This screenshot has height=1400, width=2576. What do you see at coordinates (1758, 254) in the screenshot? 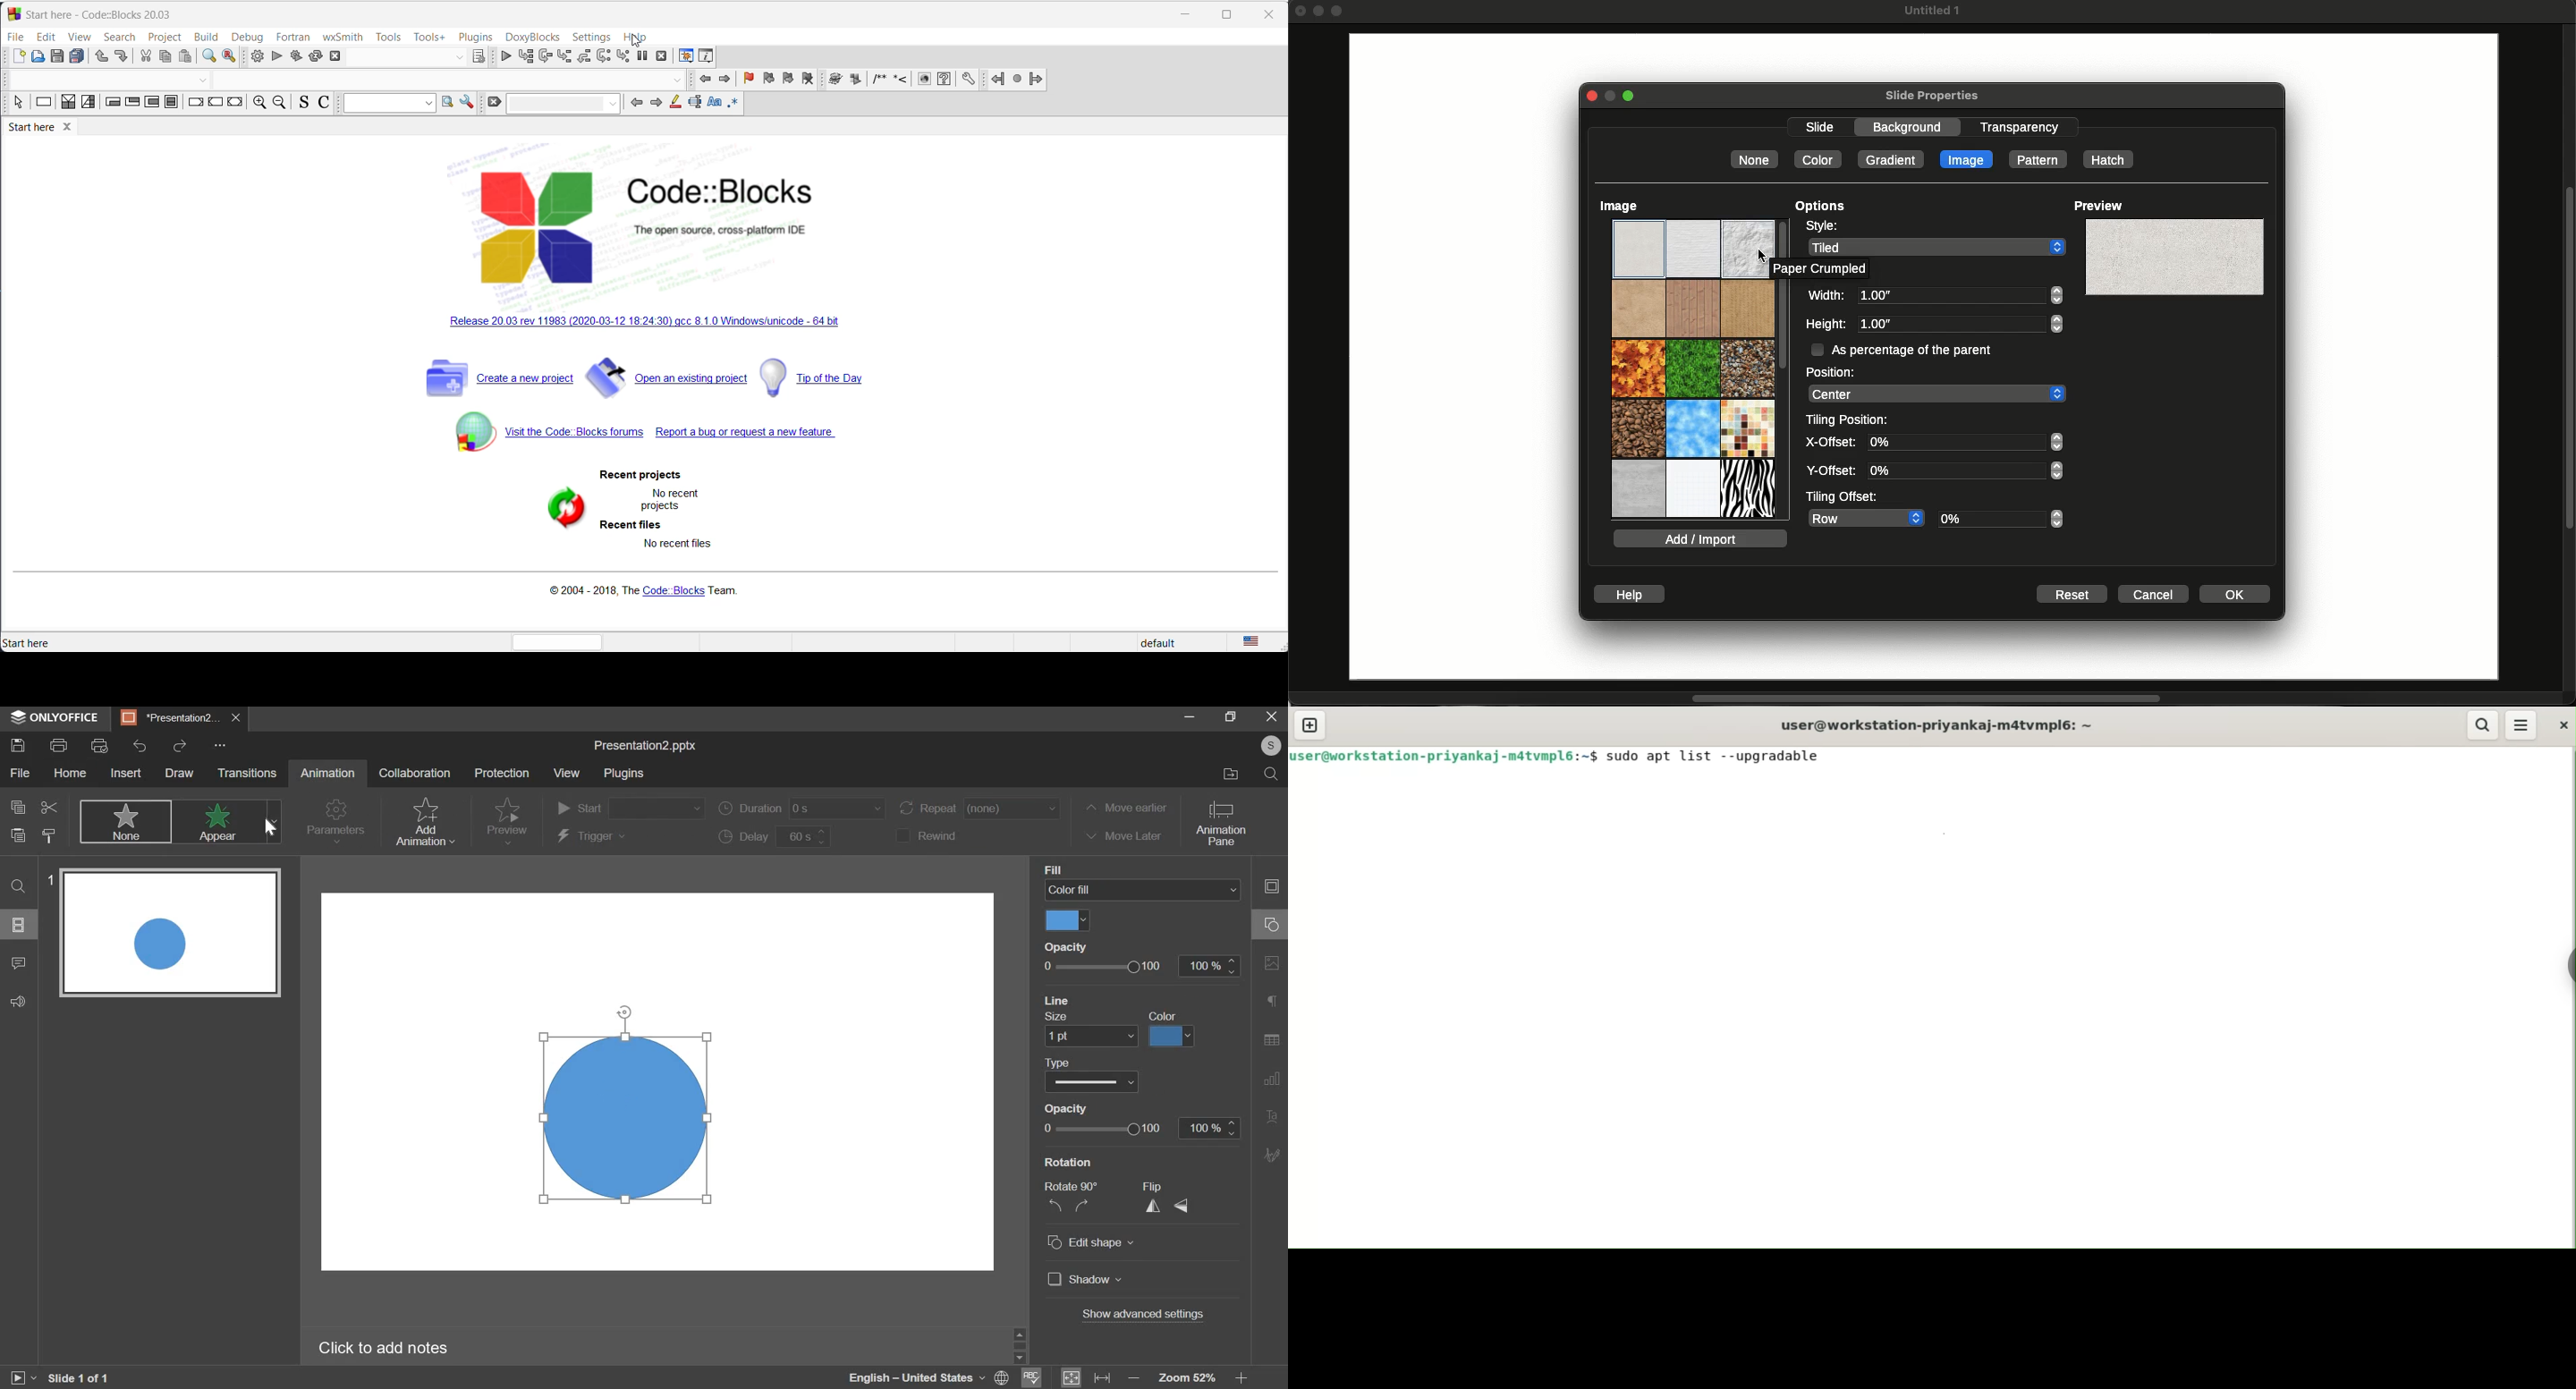
I see `cursor` at bounding box center [1758, 254].